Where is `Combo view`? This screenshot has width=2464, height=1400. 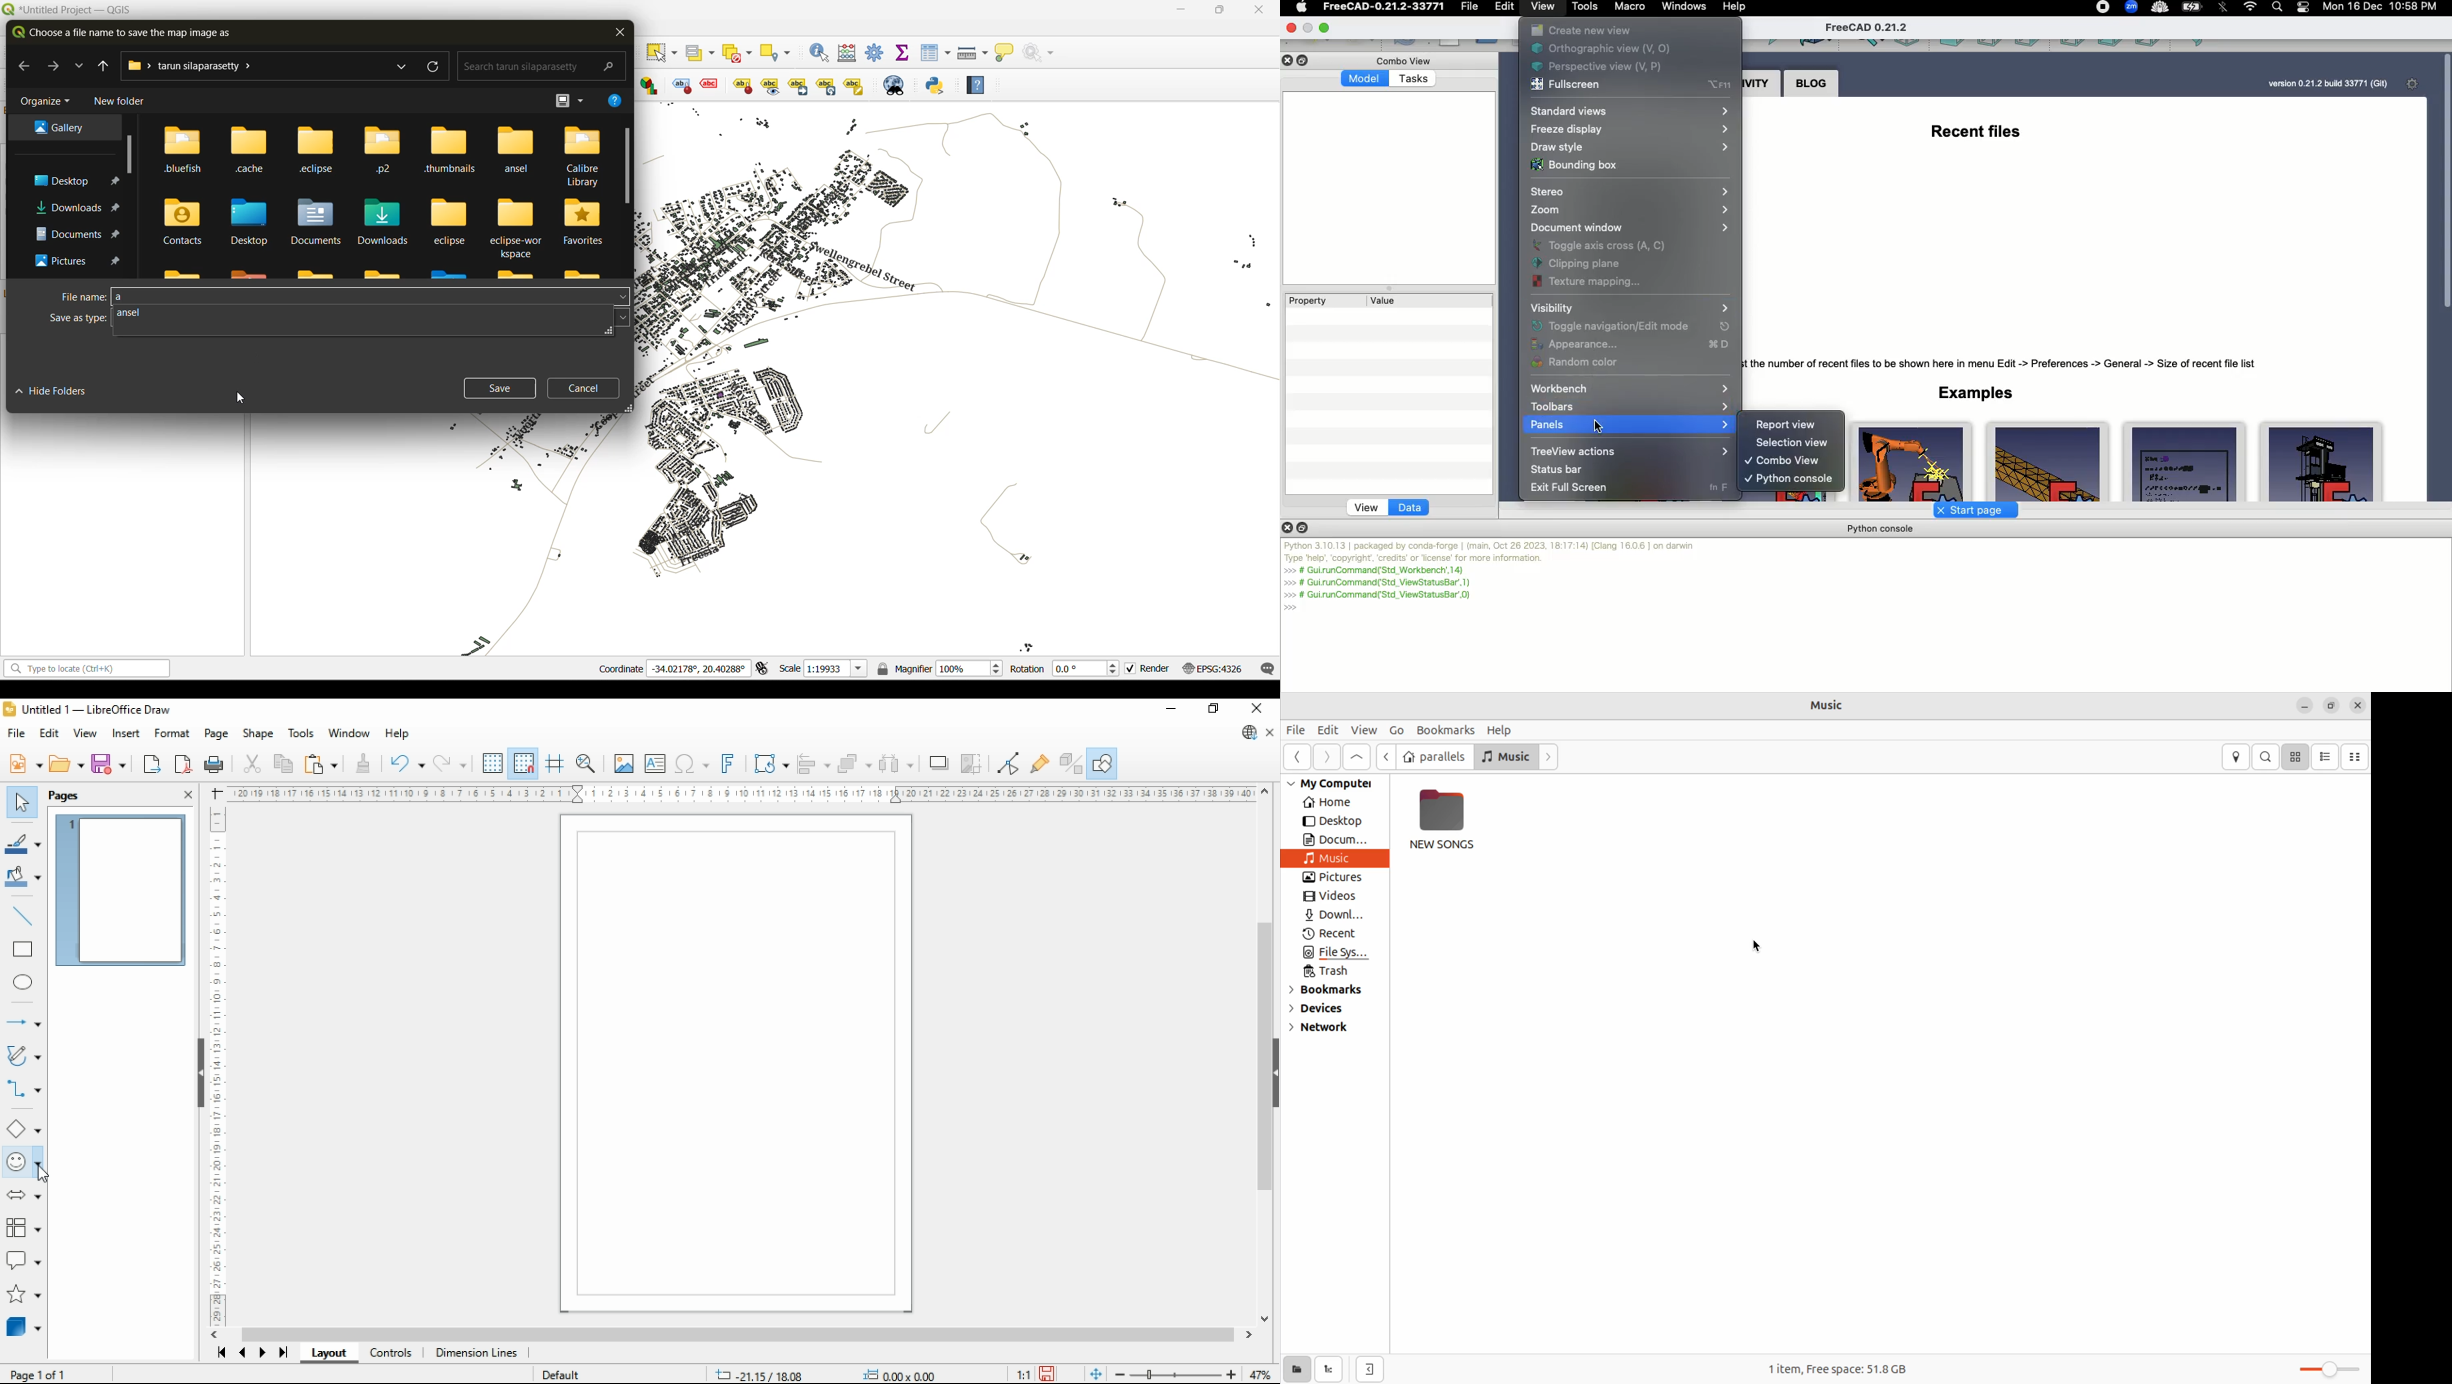 Combo view is located at coordinates (1409, 60).